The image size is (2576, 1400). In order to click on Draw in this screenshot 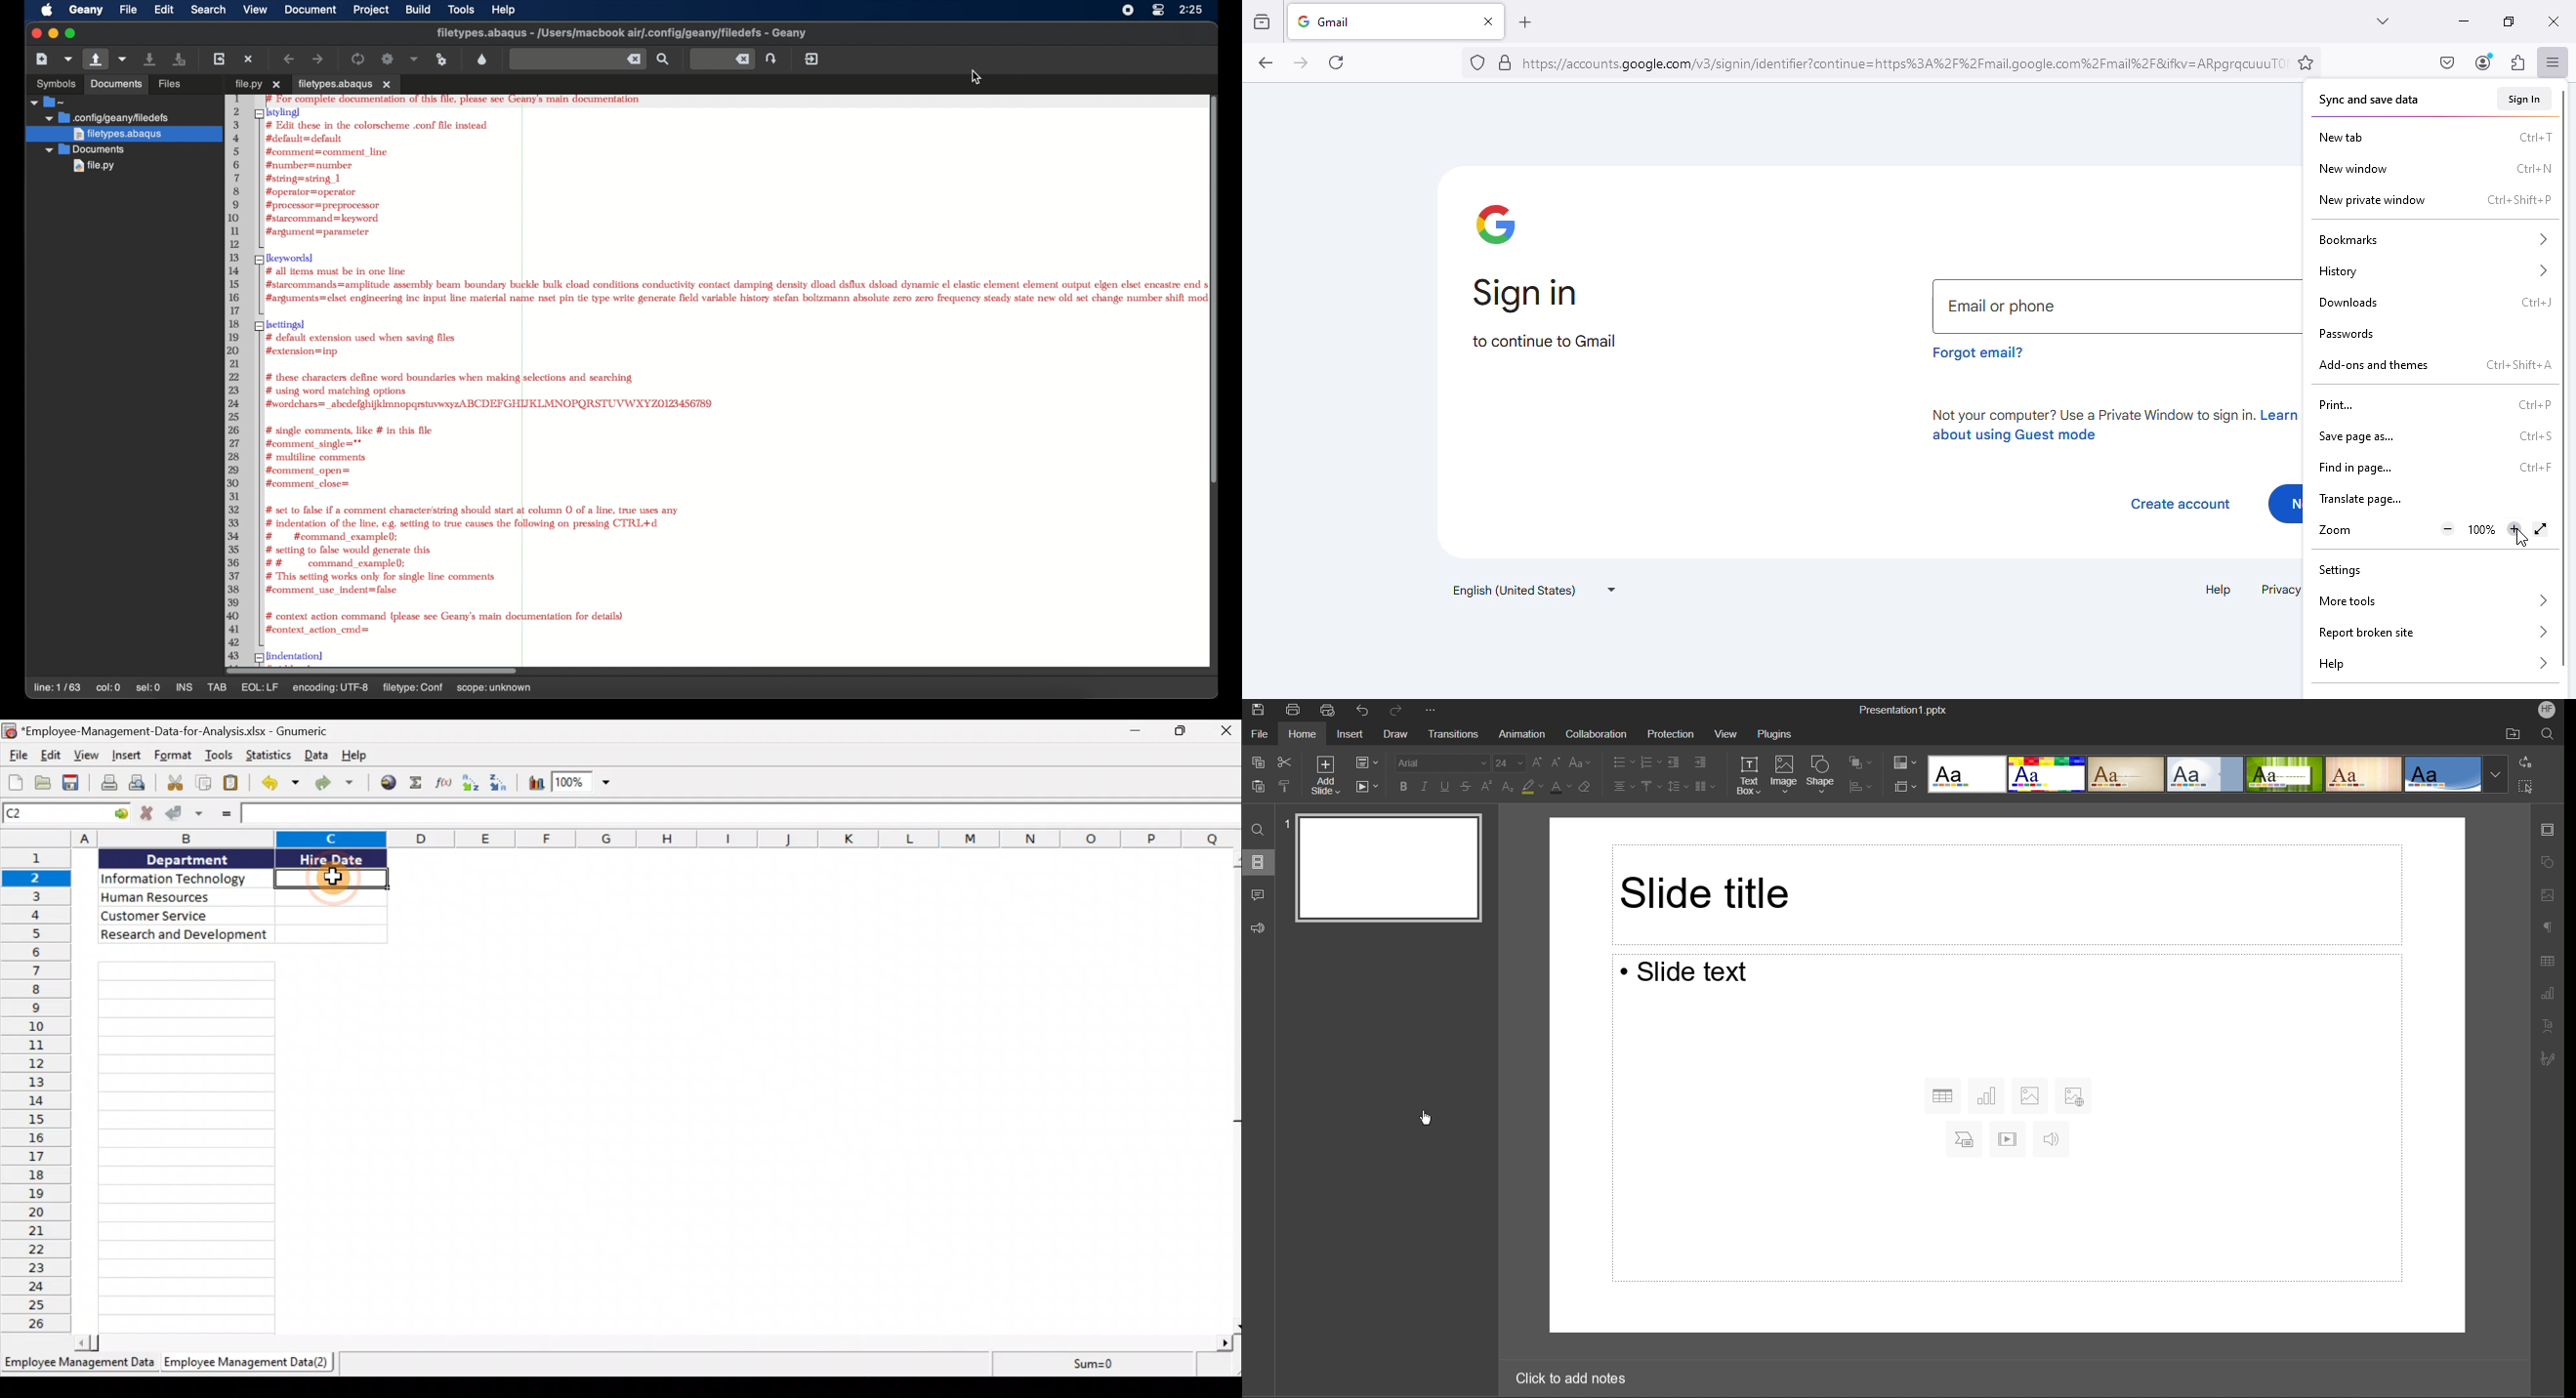, I will do `click(1395, 735)`.